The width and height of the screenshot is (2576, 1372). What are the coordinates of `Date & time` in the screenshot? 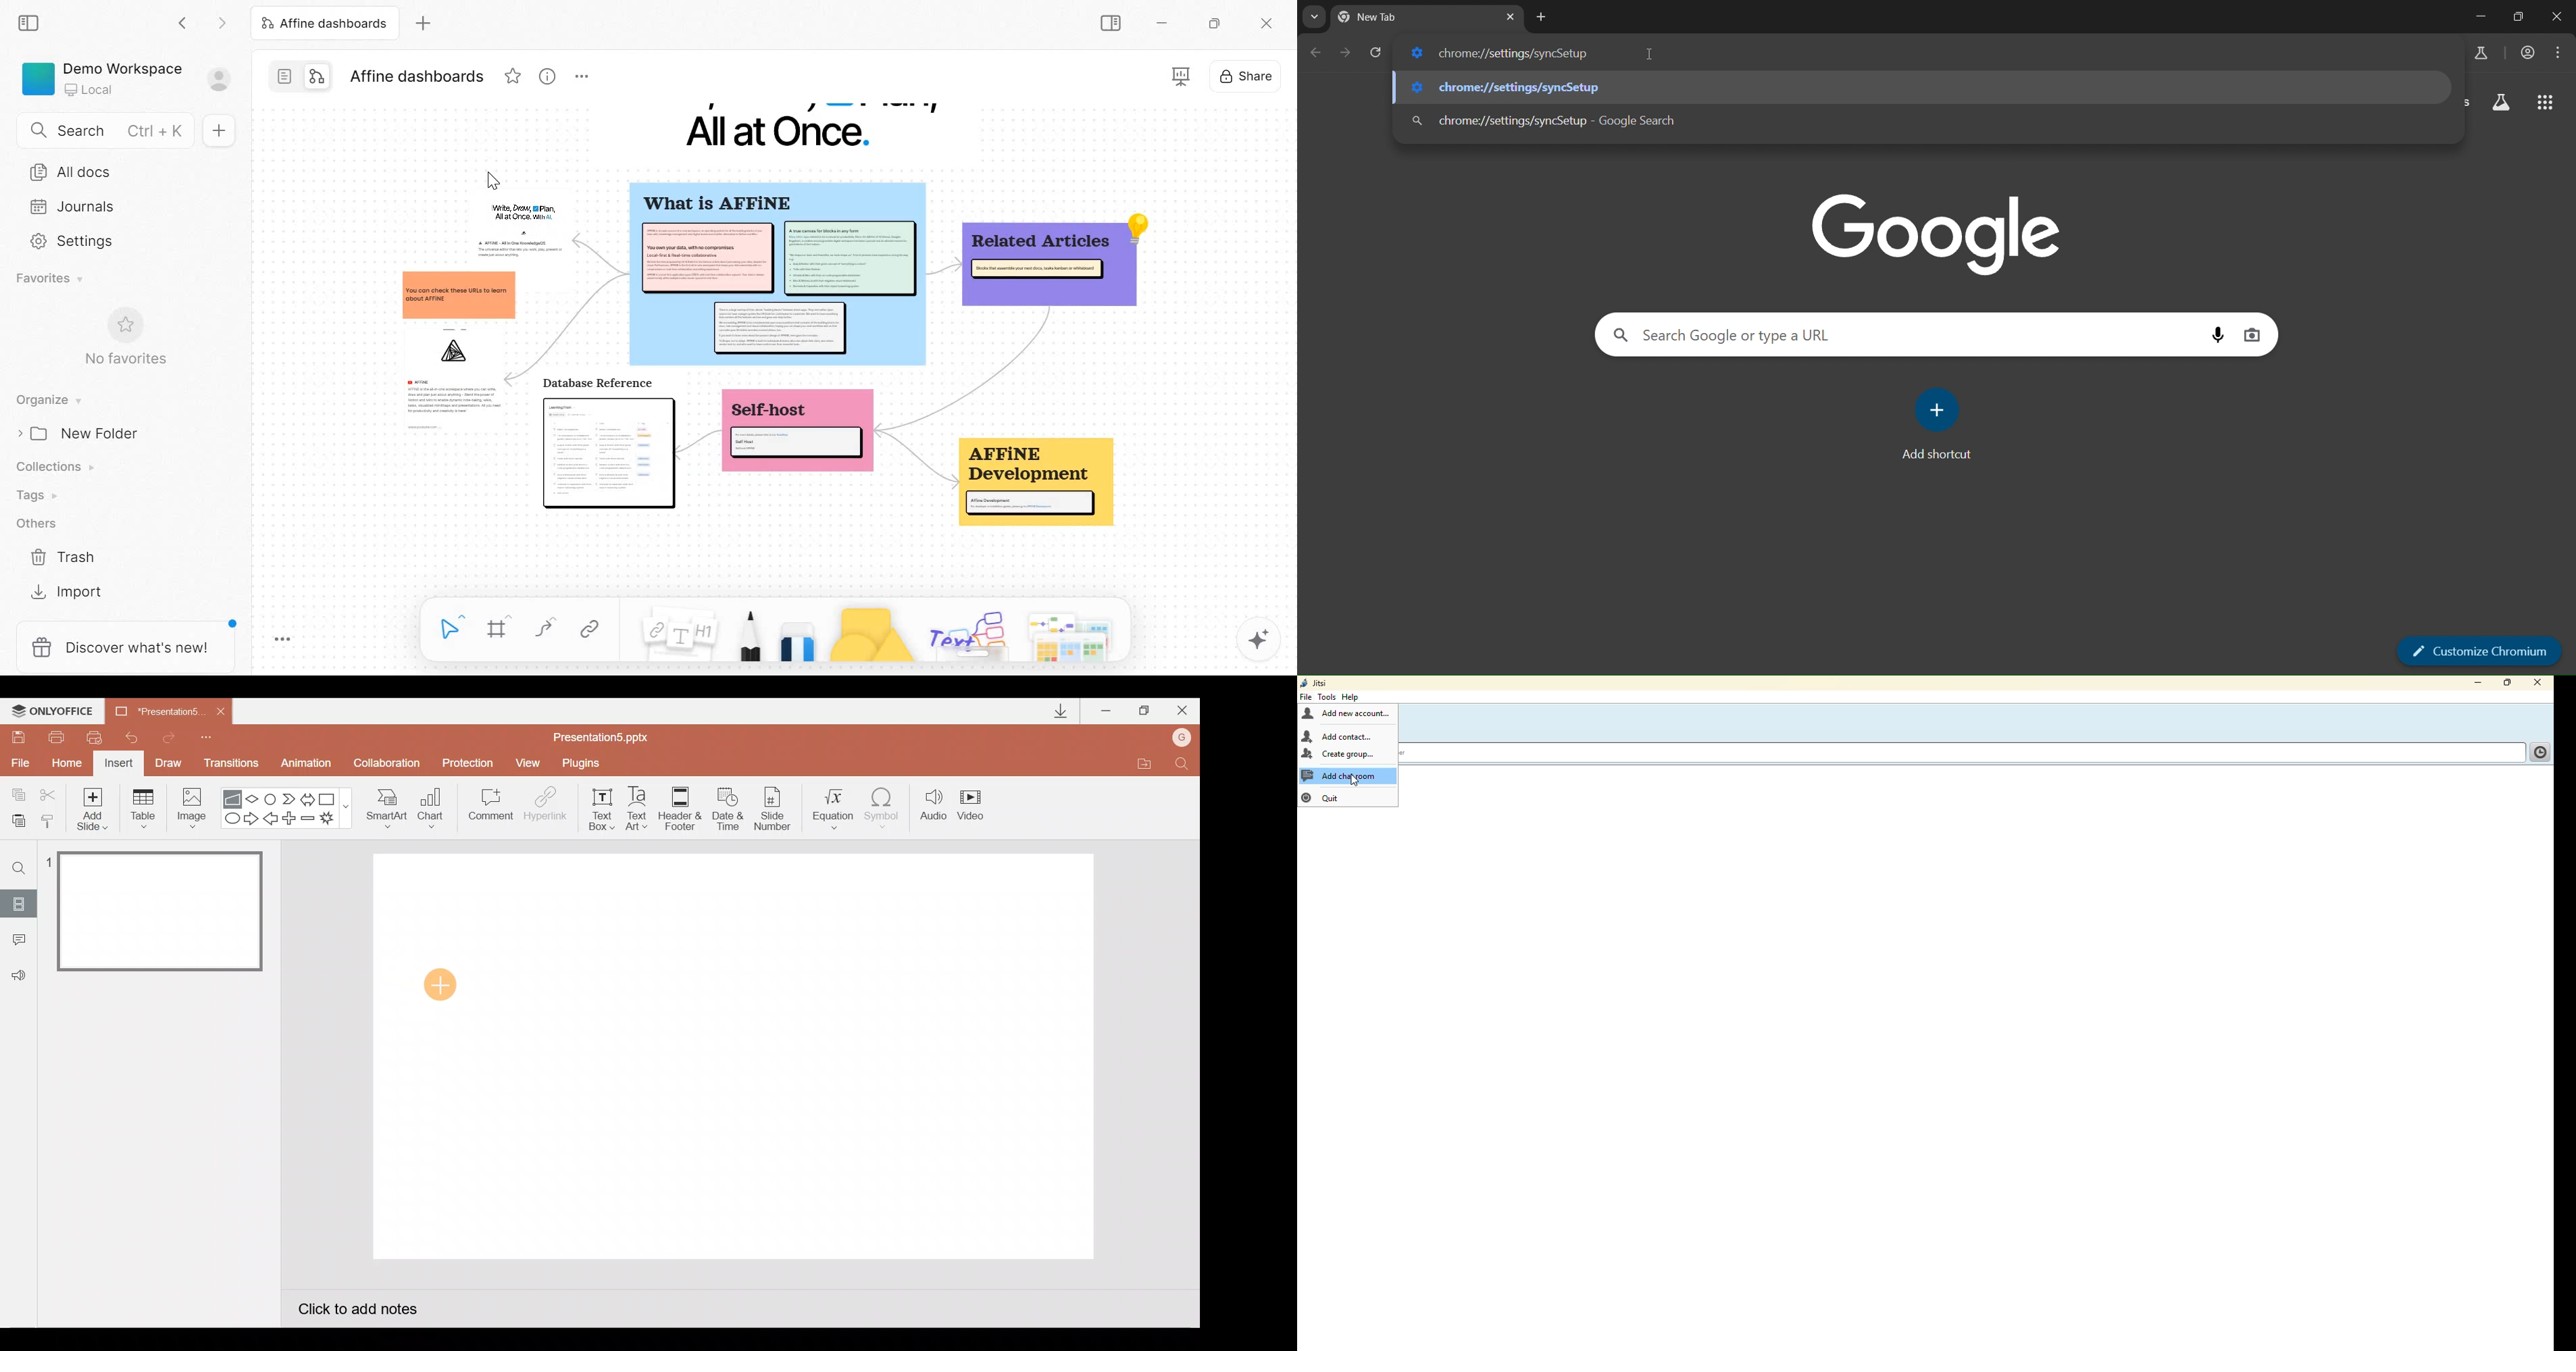 It's located at (727, 806).